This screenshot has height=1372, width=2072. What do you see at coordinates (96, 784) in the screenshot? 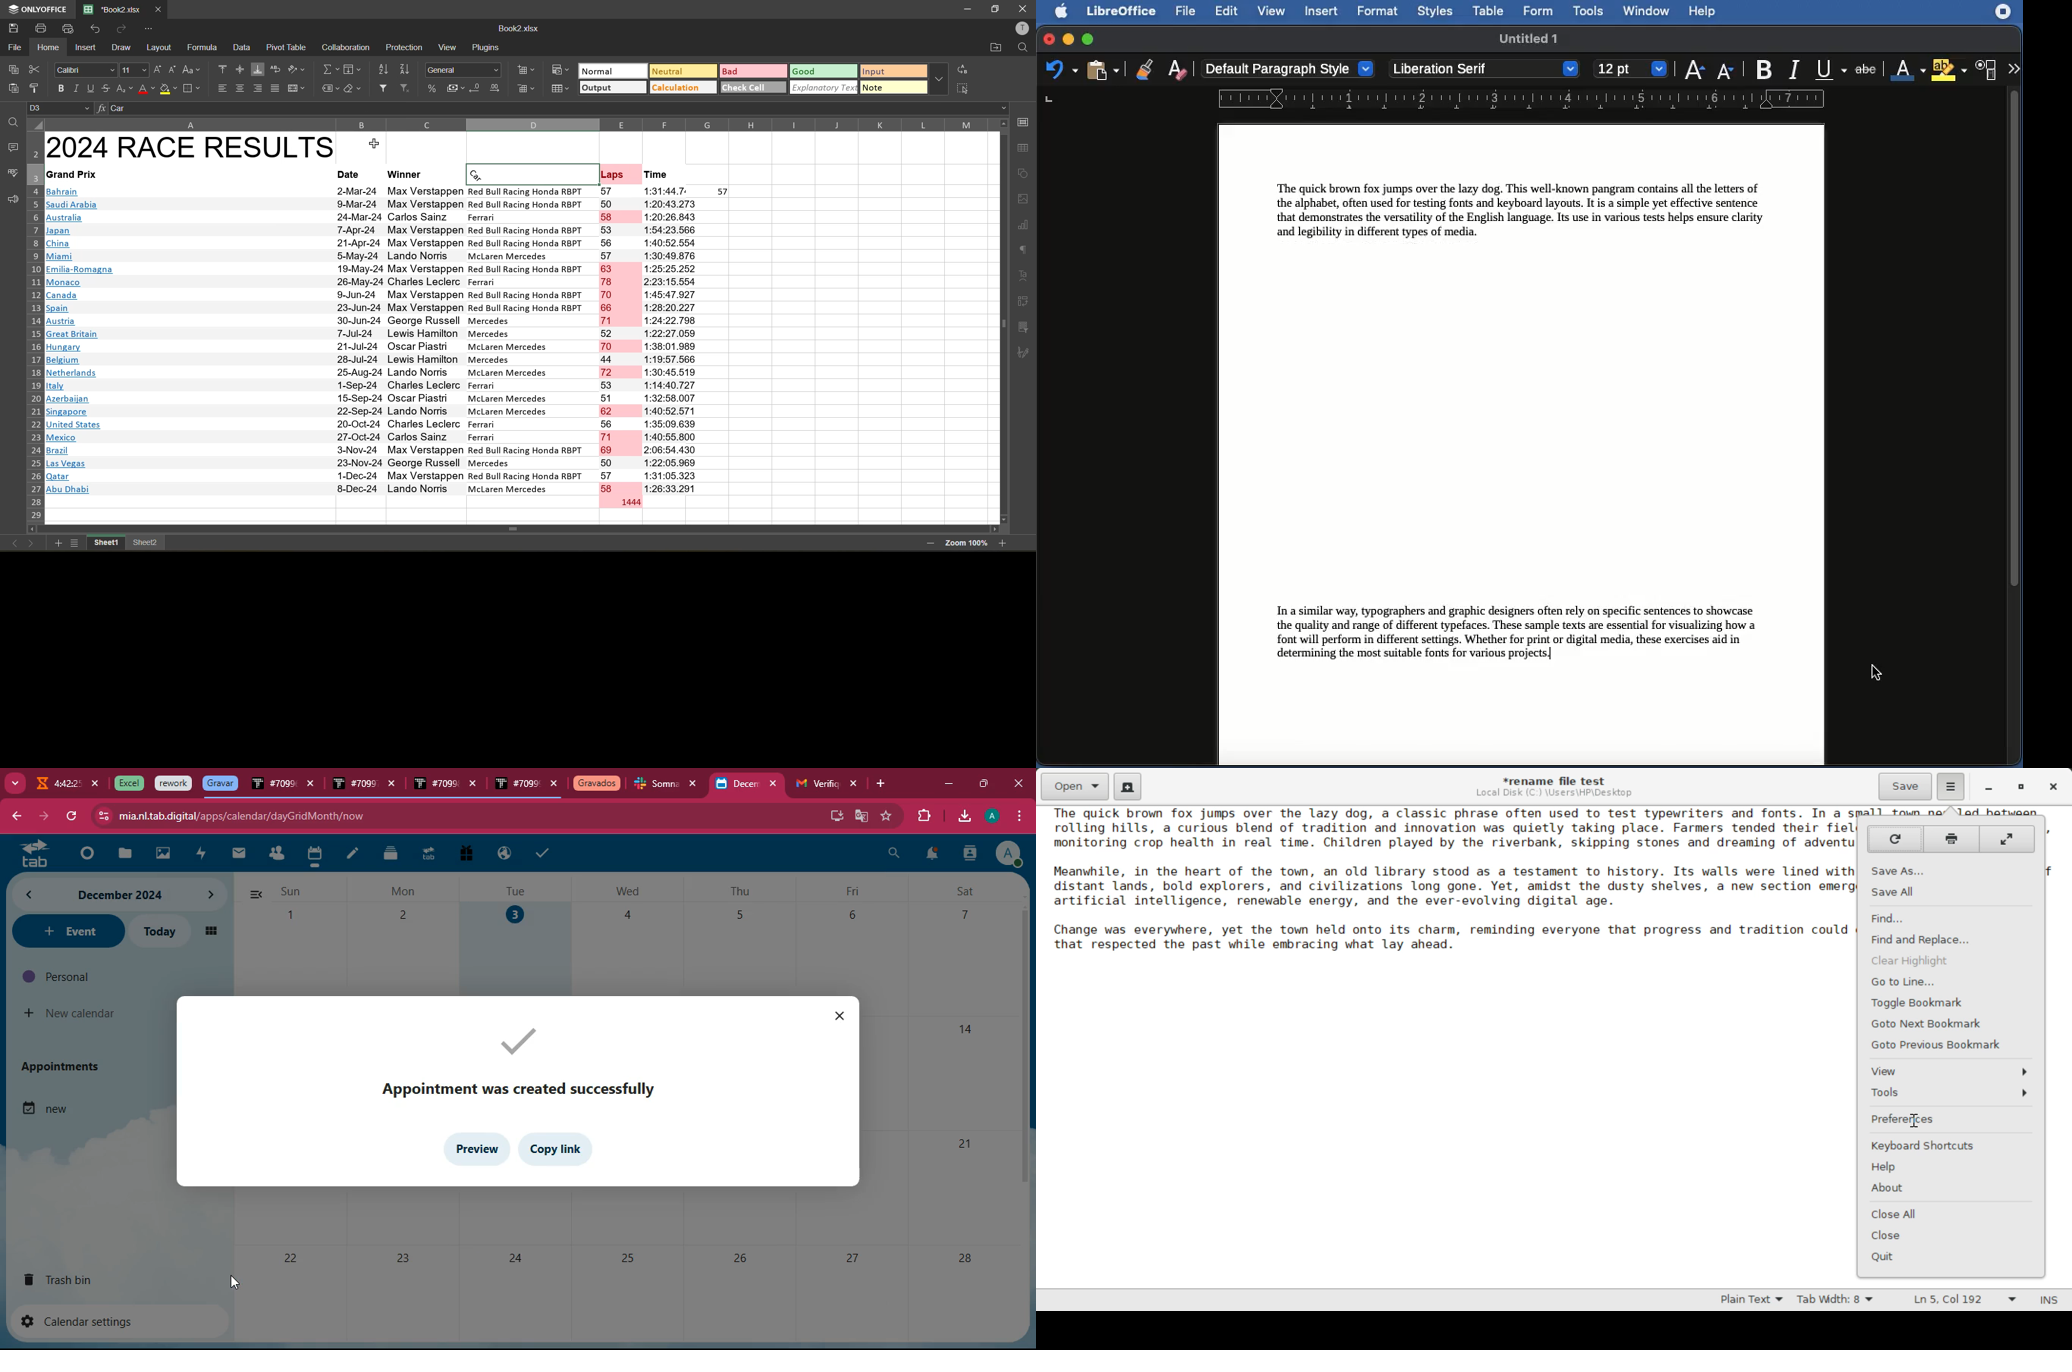
I see `close` at bounding box center [96, 784].